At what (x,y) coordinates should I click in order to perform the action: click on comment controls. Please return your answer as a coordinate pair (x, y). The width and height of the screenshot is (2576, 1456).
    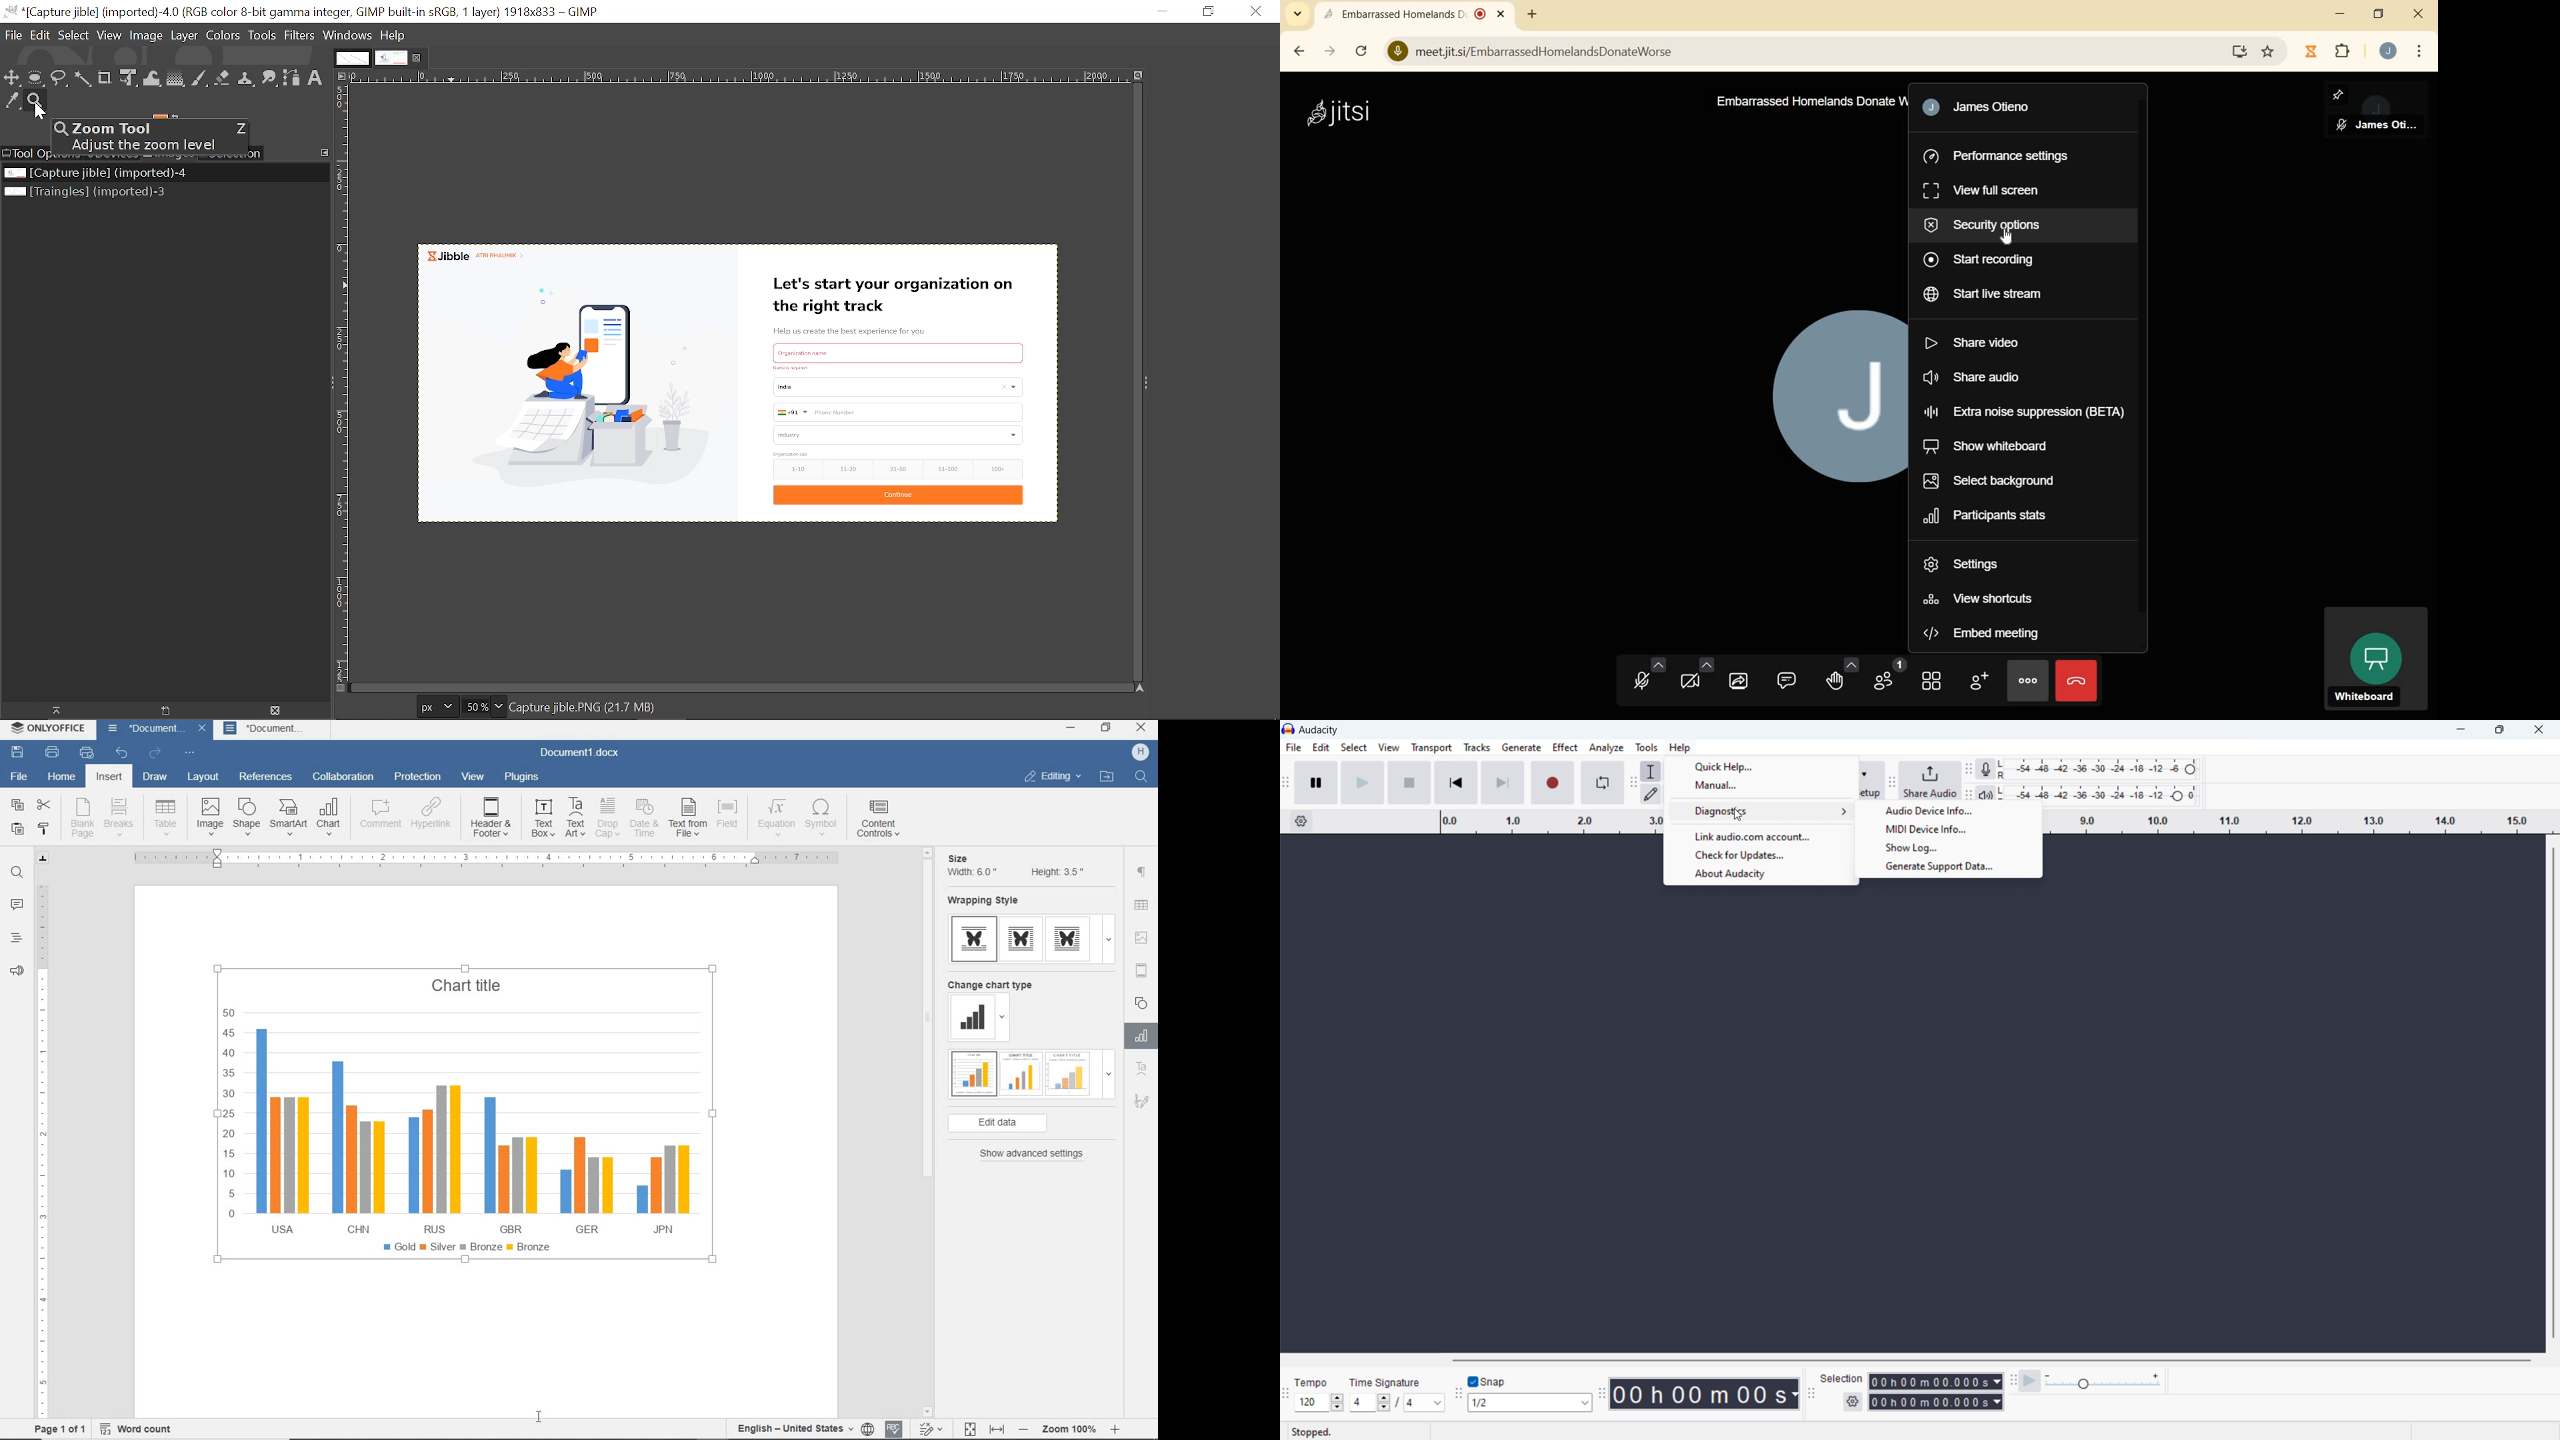
    Looking at the image, I should click on (882, 820).